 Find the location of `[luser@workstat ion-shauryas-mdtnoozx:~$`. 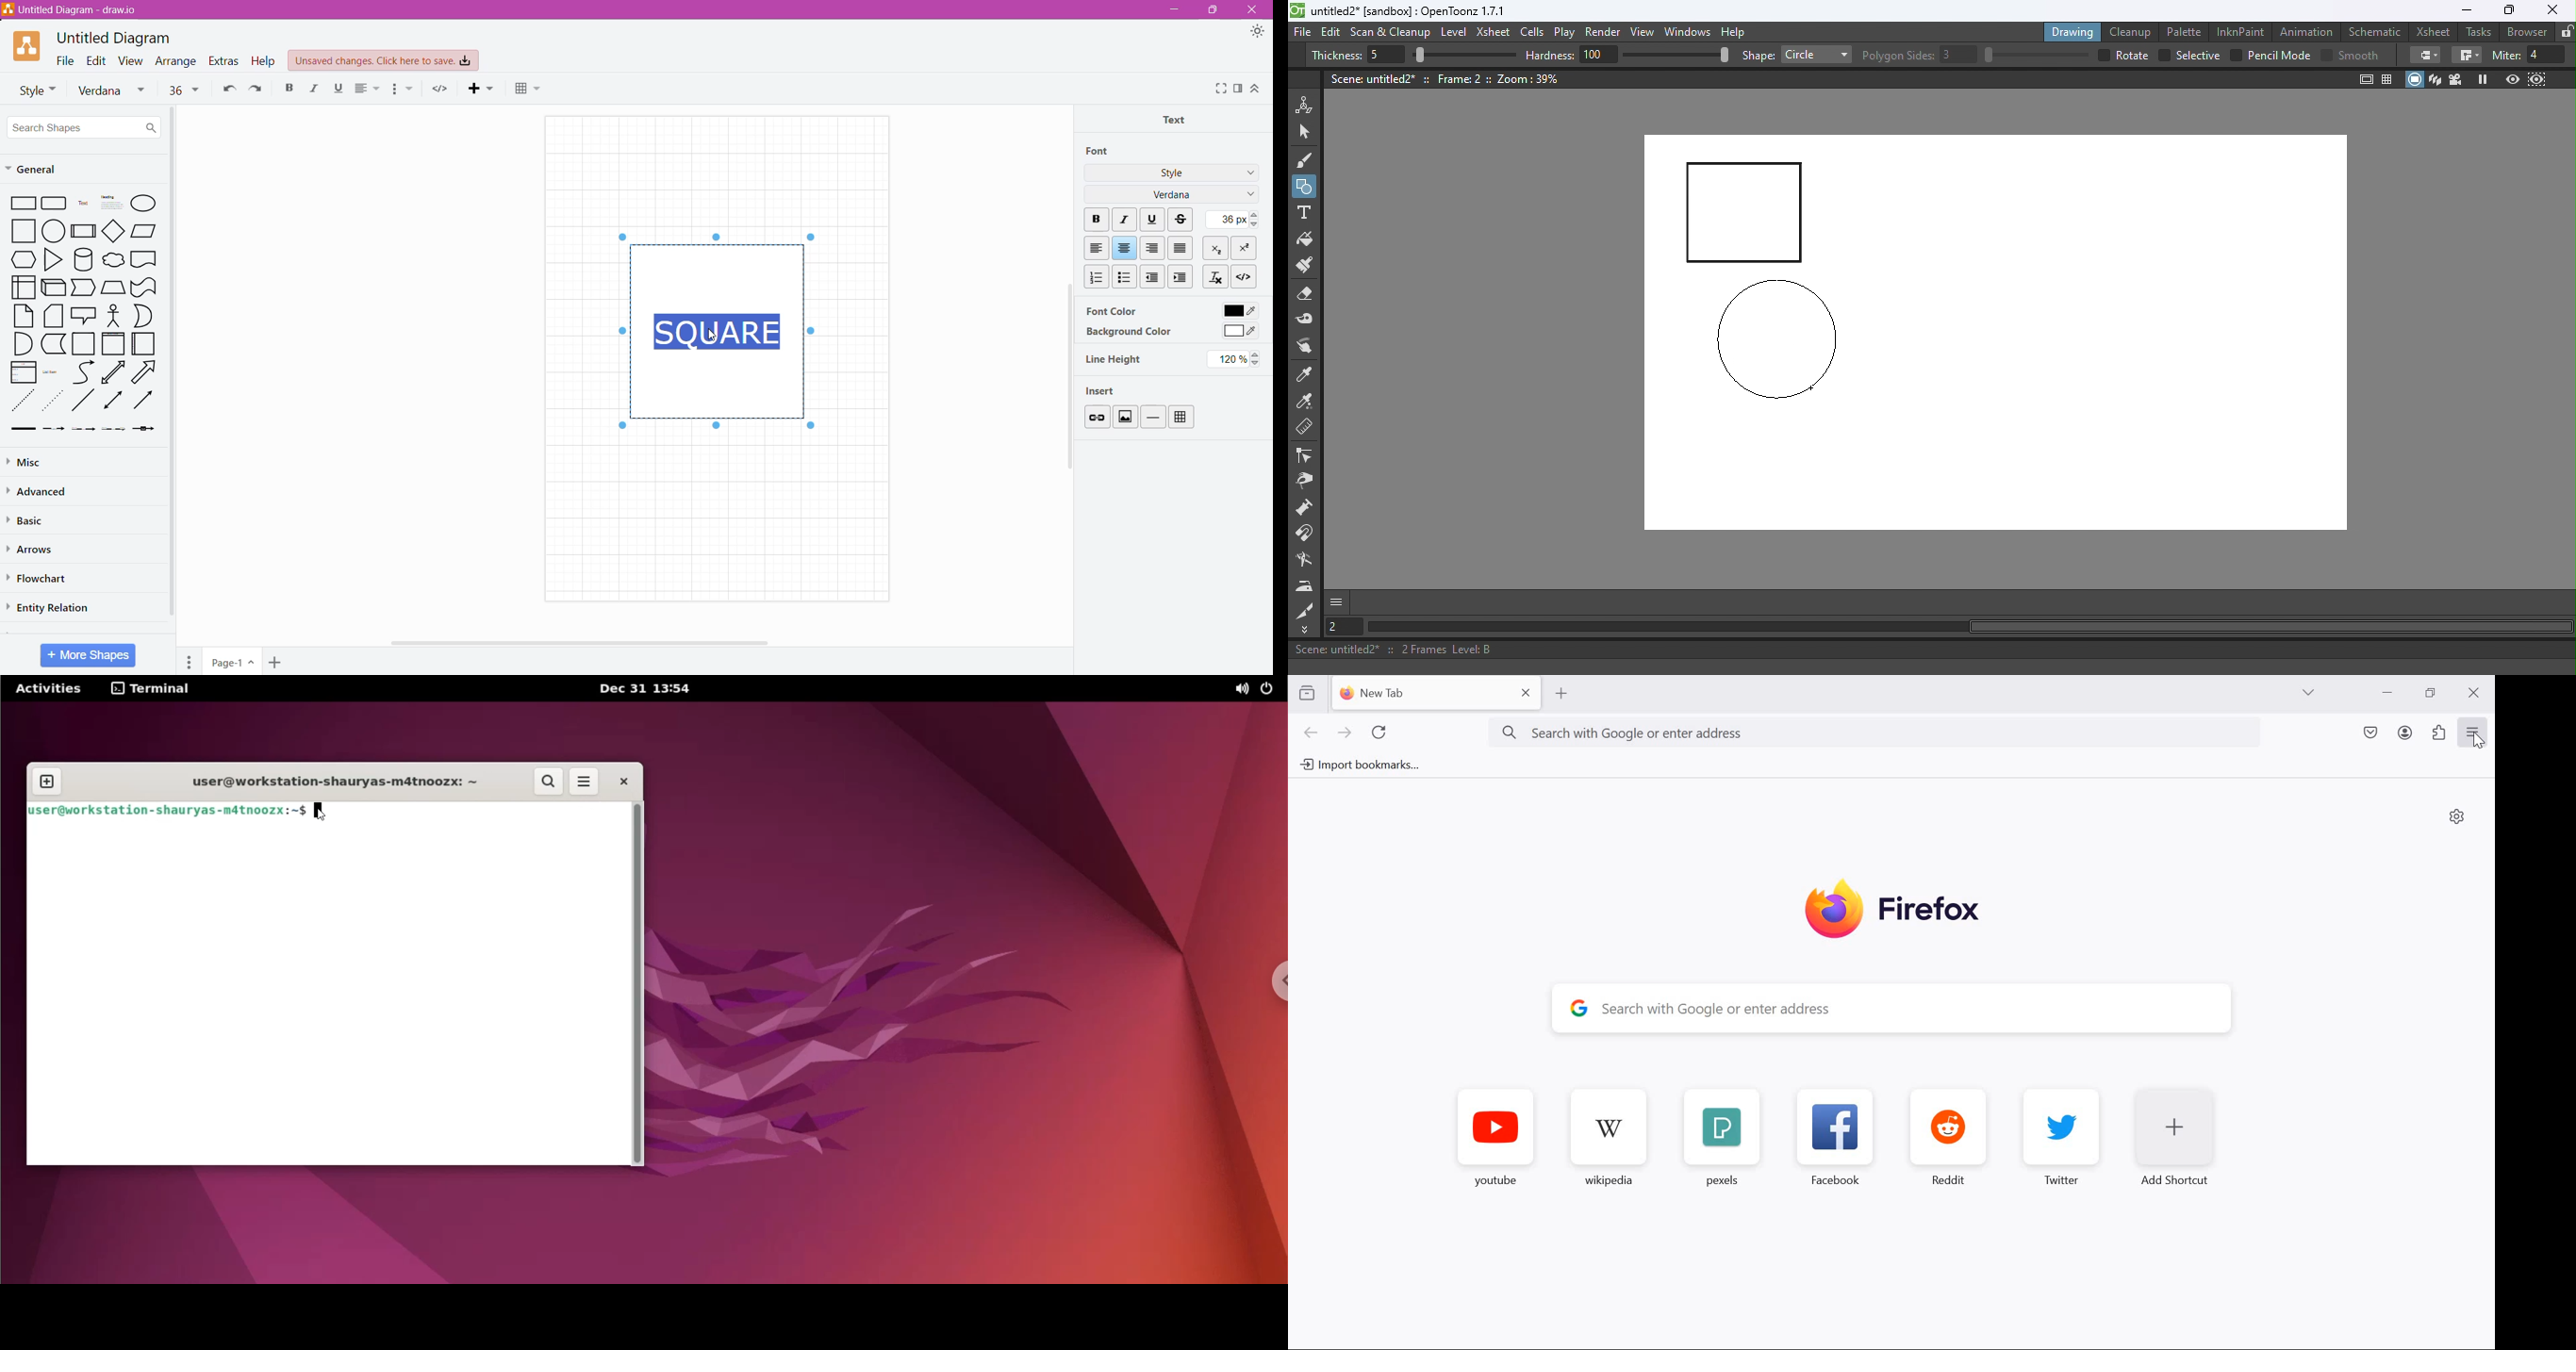

[luser@workstat ion-shauryas-mdtnoozx:~$ is located at coordinates (166, 812).